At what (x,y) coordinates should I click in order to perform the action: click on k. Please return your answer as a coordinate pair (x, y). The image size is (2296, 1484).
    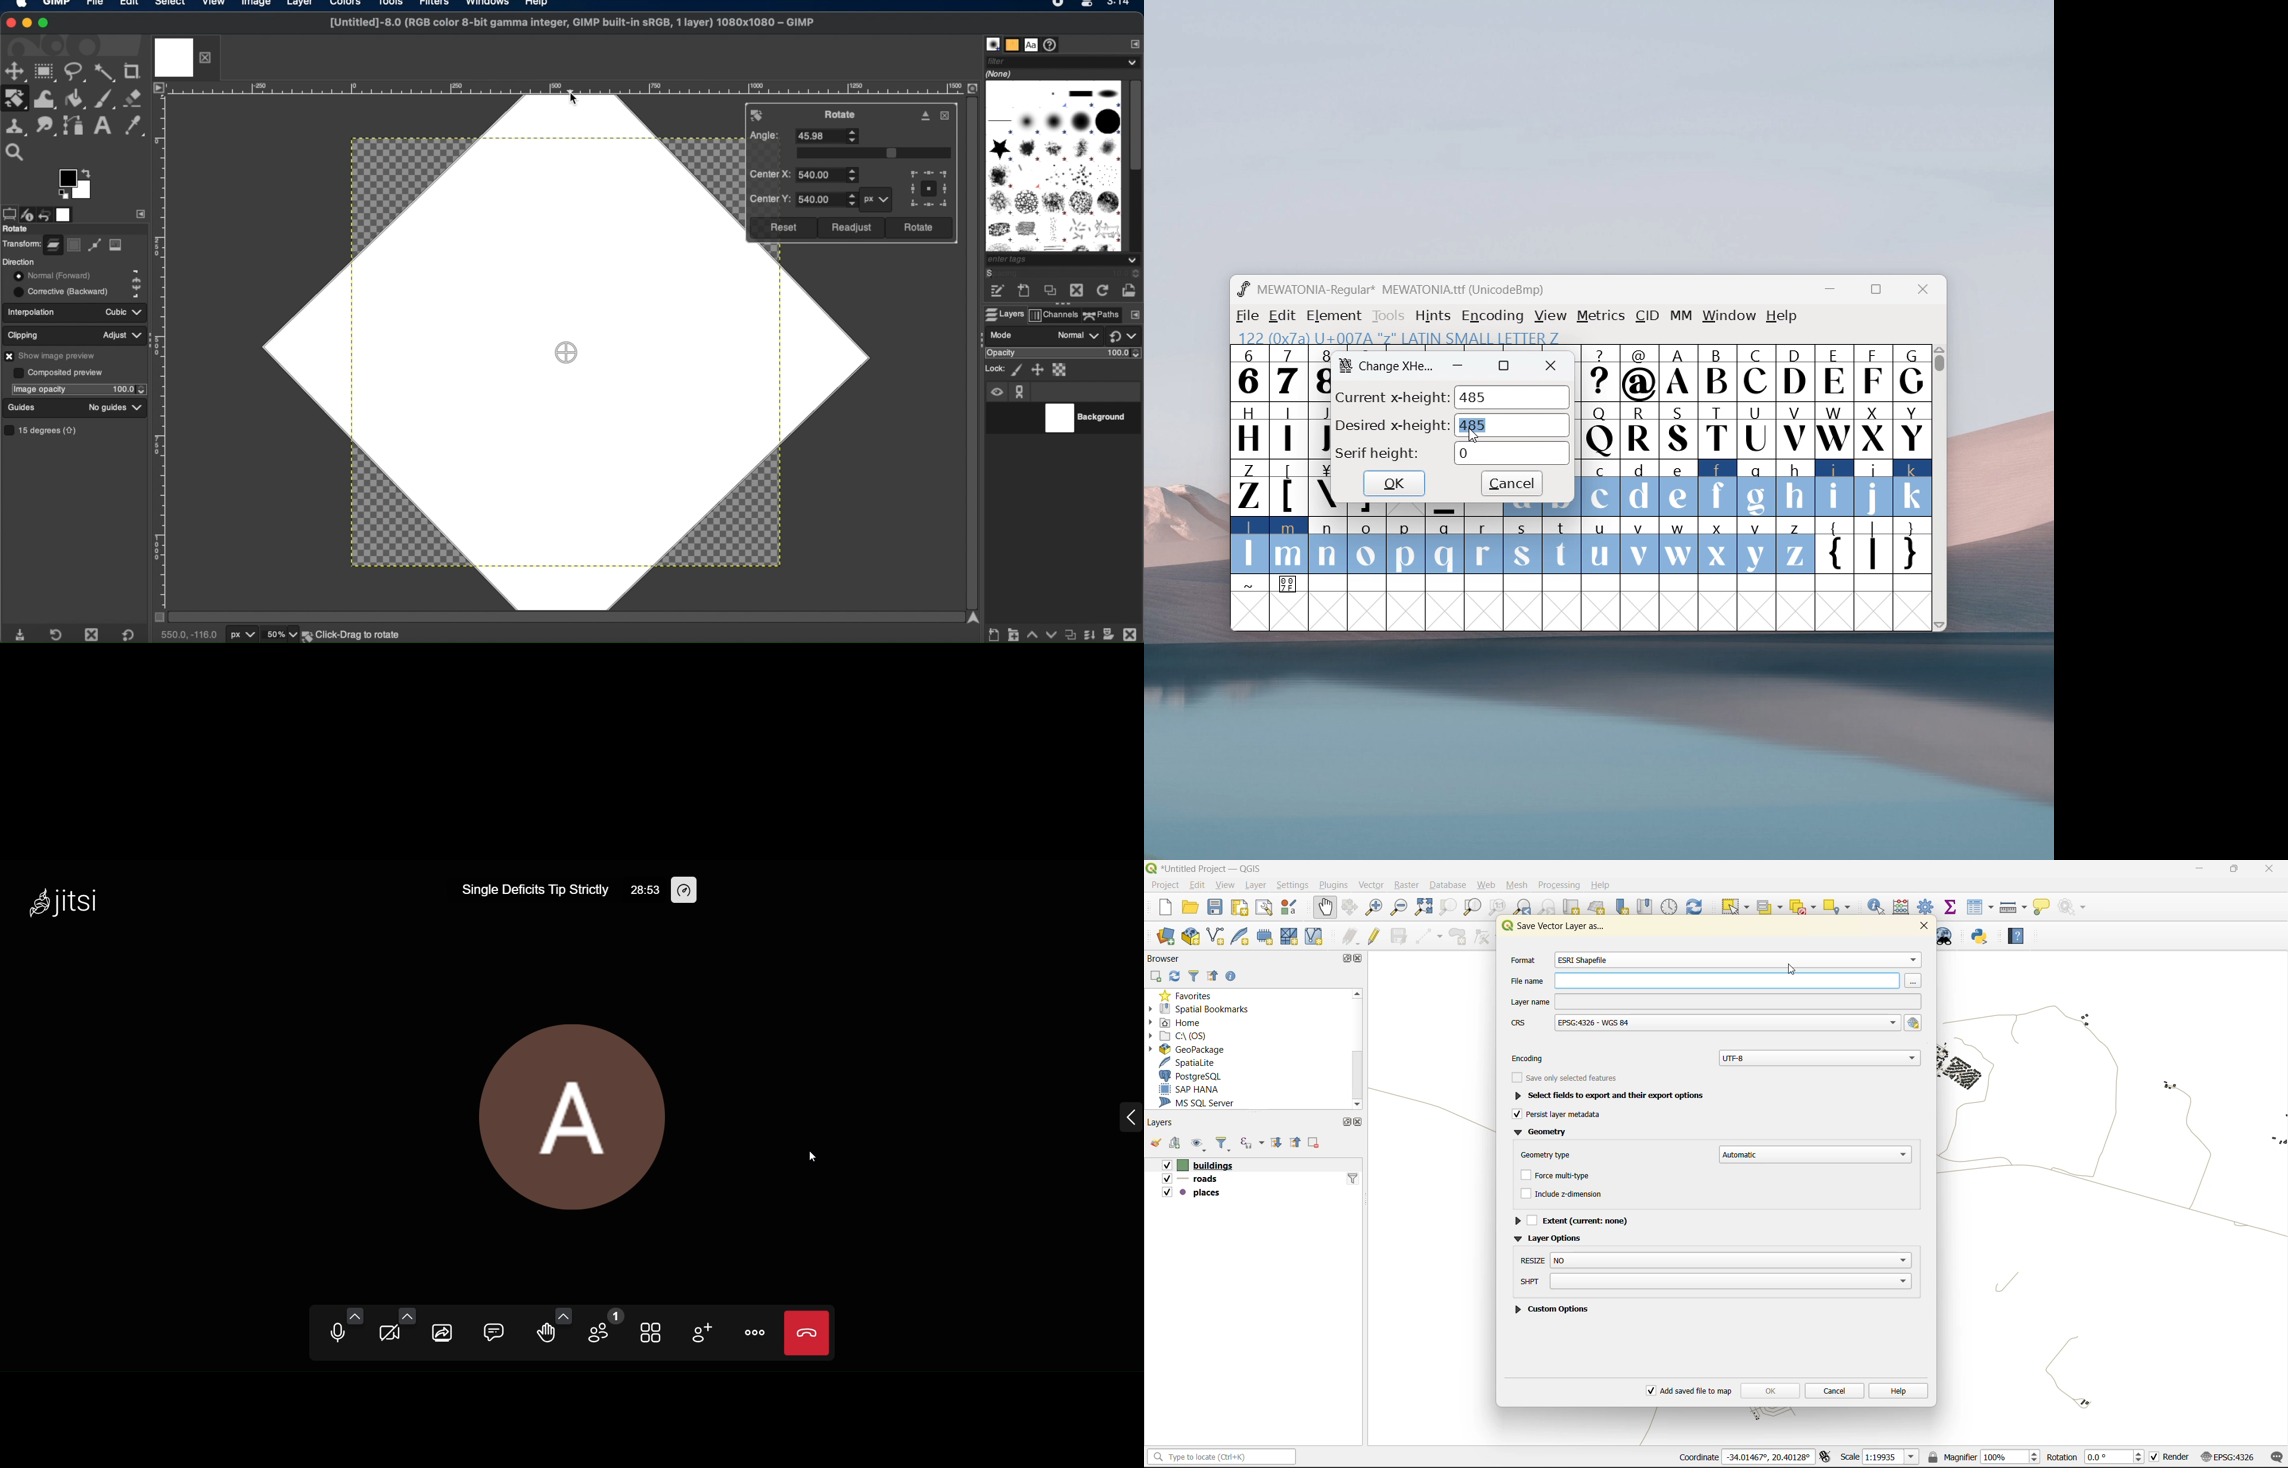
    Looking at the image, I should click on (1914, 488).